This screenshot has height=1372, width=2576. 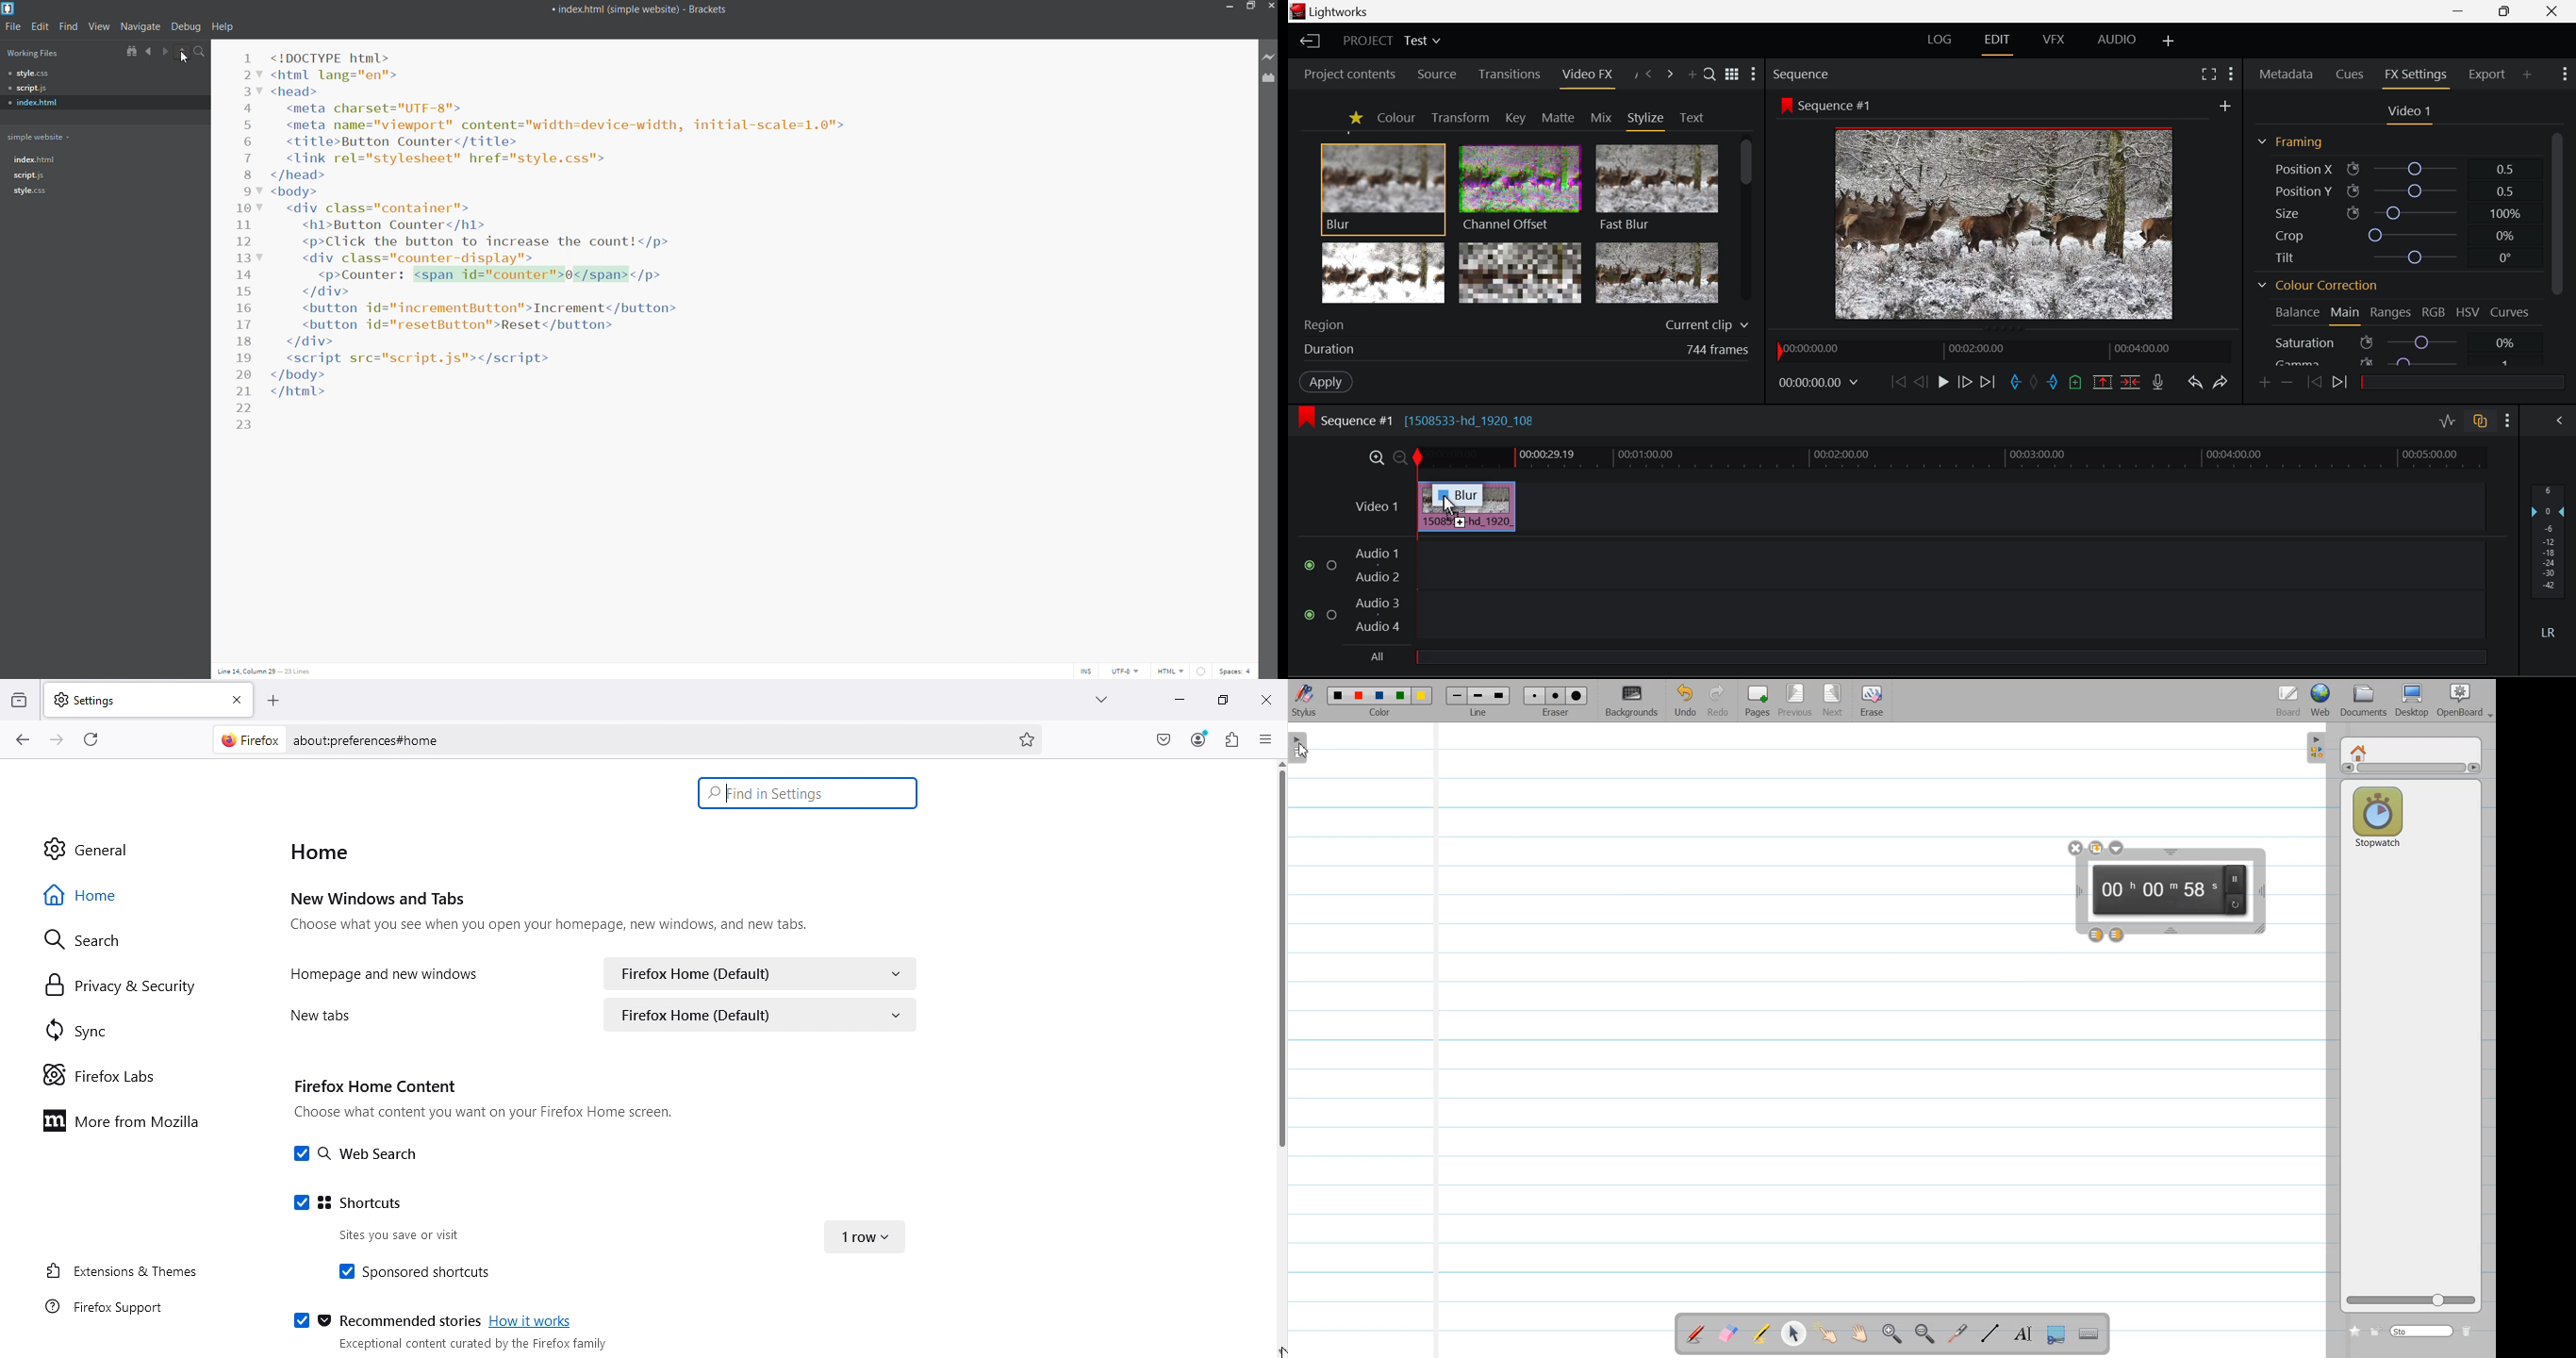 I want to click on Delete/Cut, so click(x=2132, y=378).